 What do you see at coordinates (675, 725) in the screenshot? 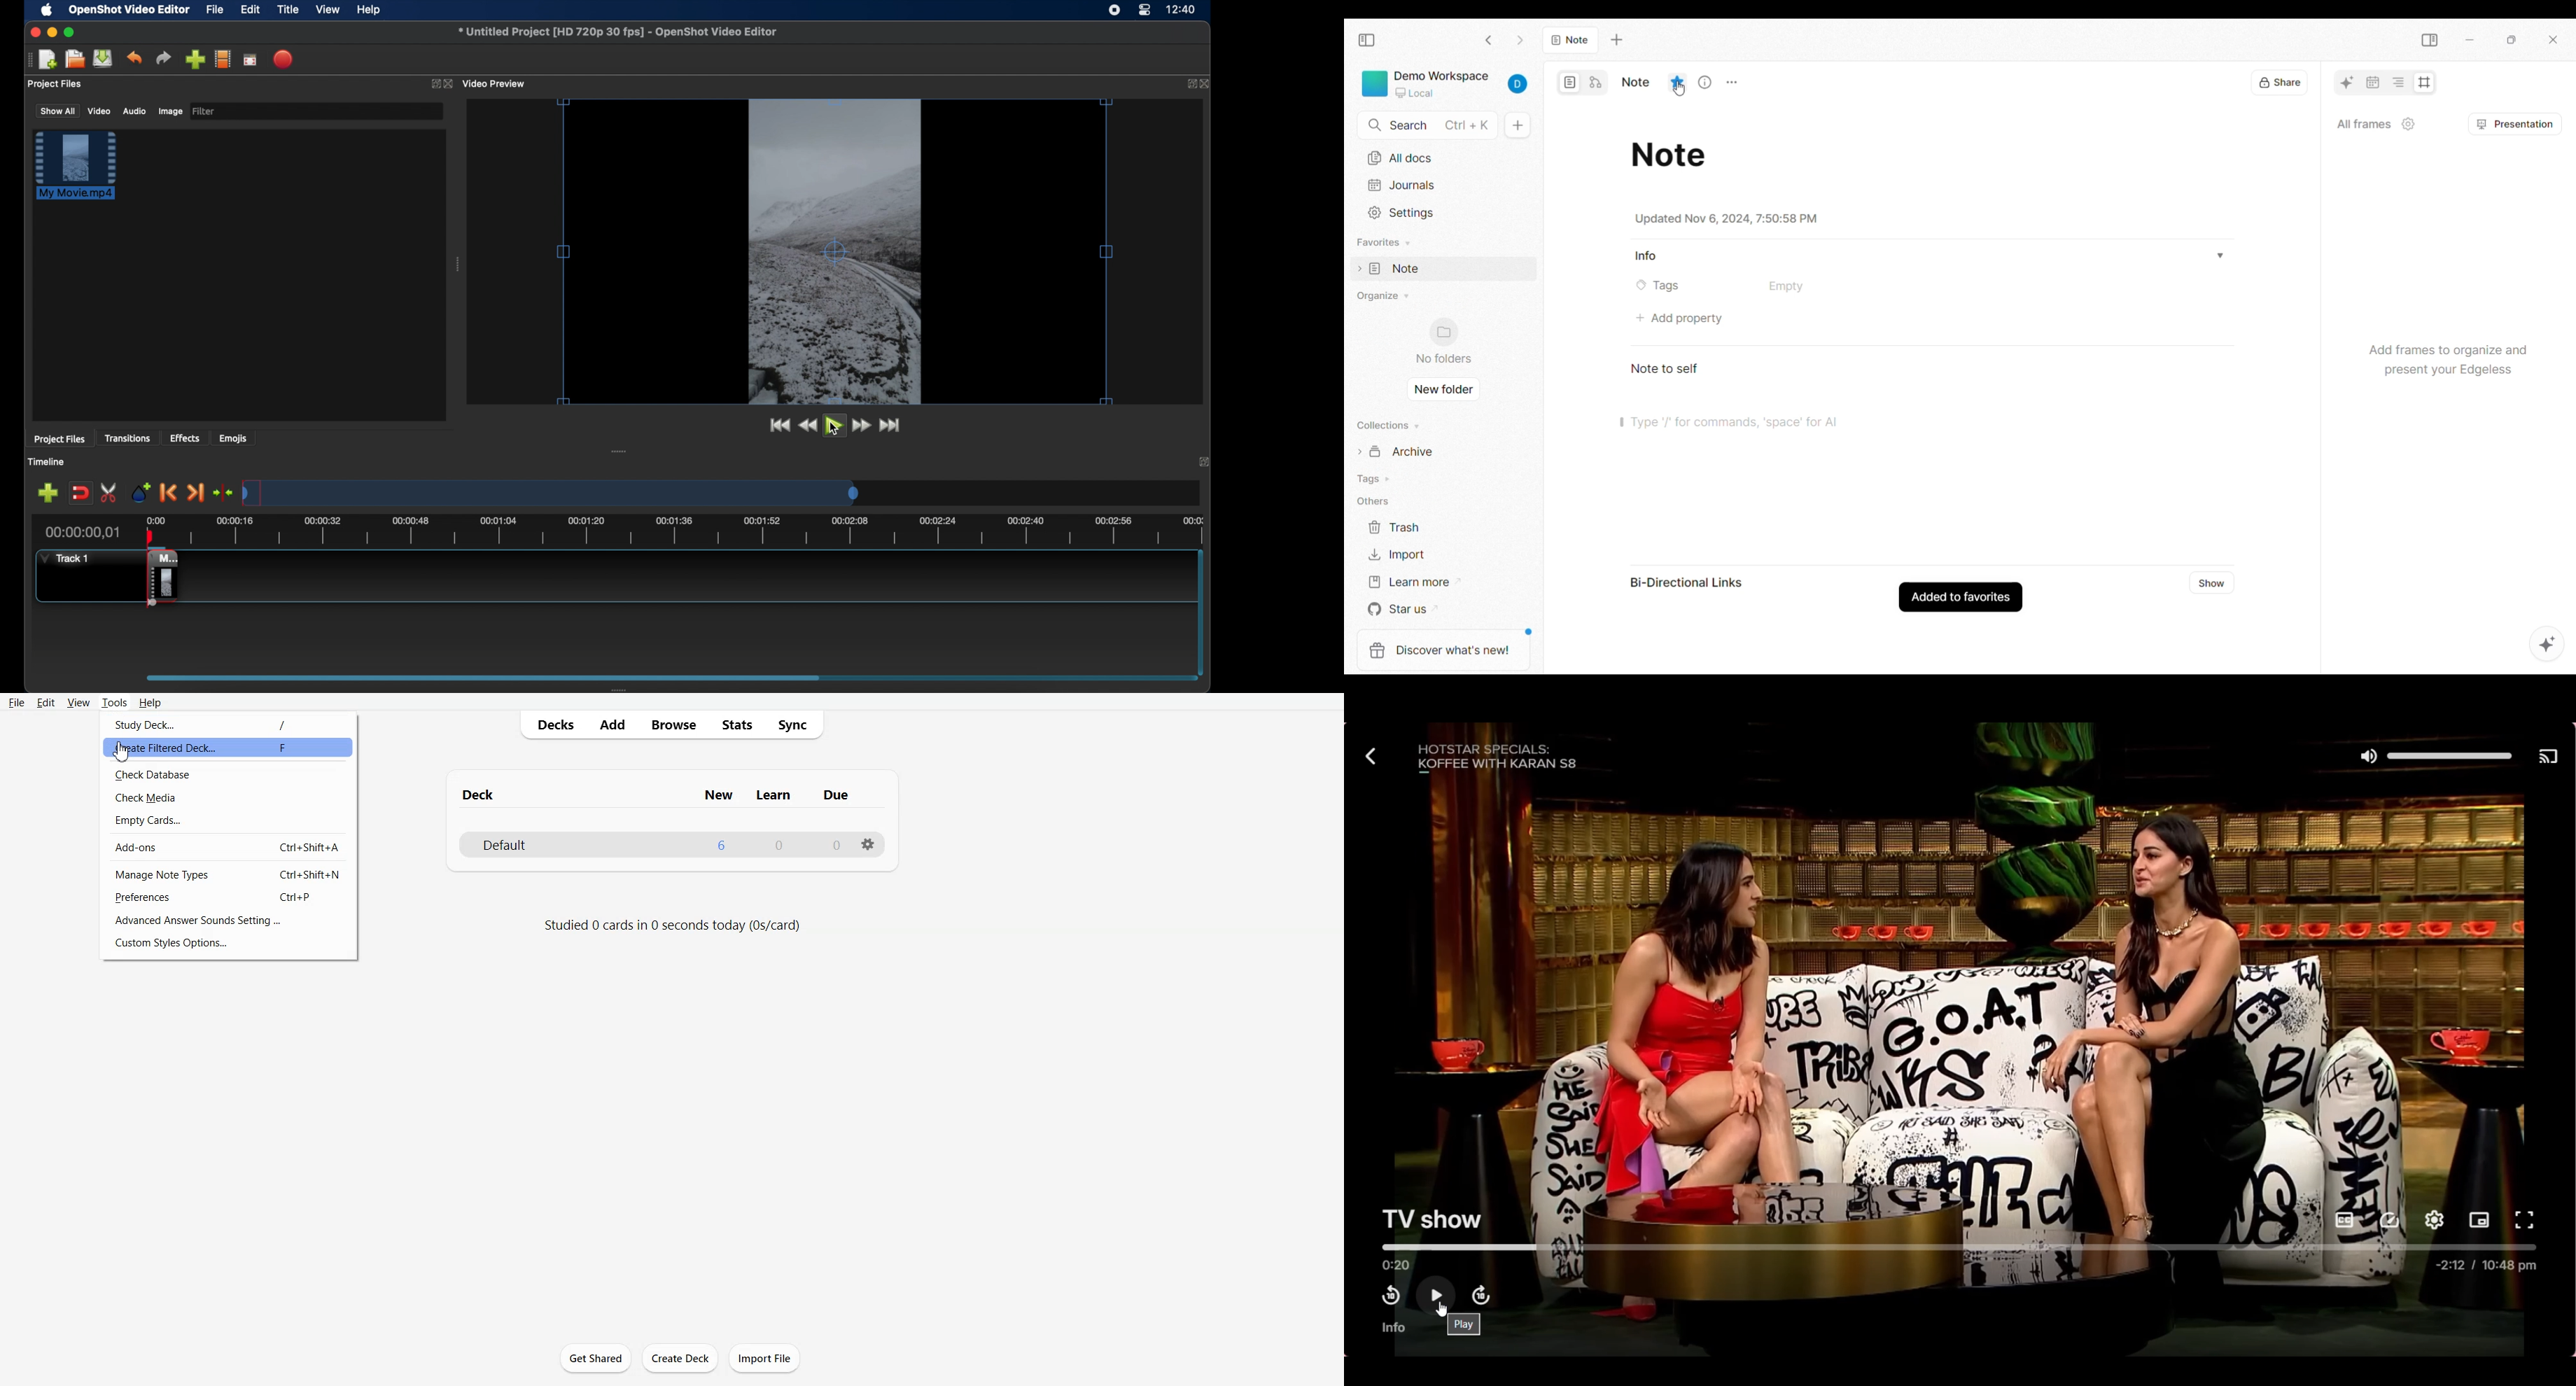
I see `Browse` at bounding box center [675, 725].